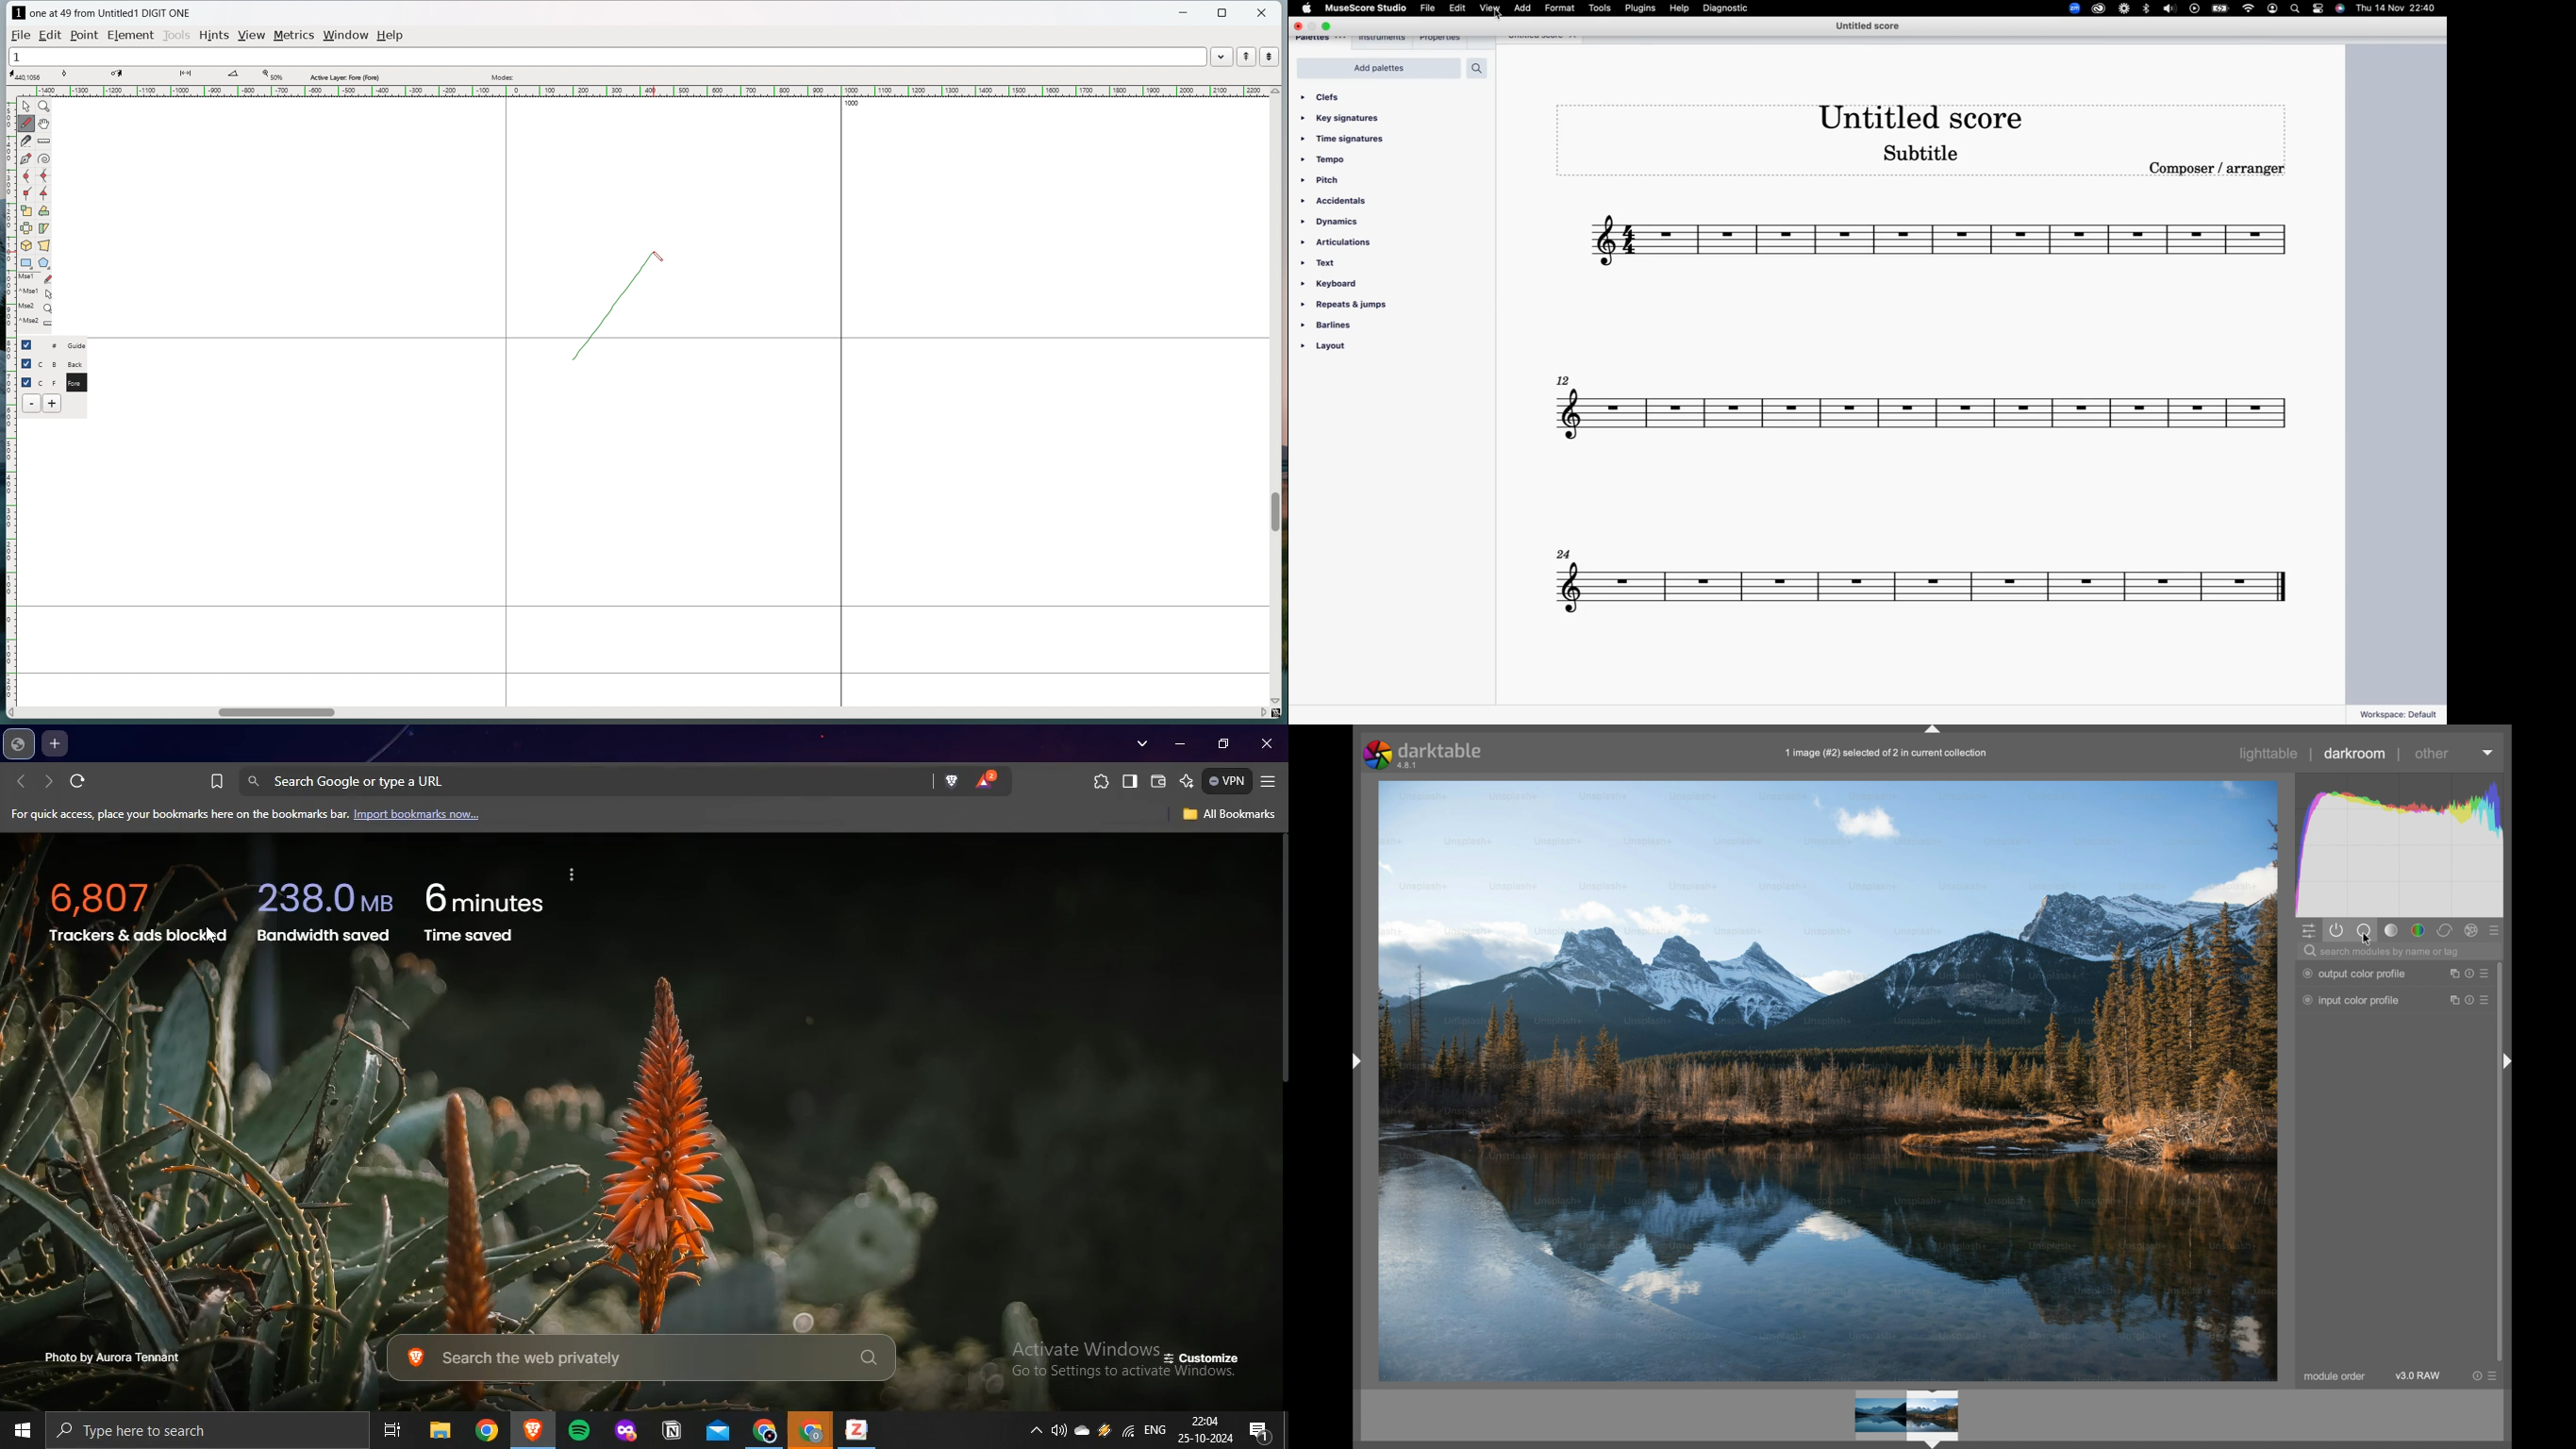  What do you see at coordinates (2451, 973) in the screenshot?
I see `instance` at bounding box center [2451, 973].